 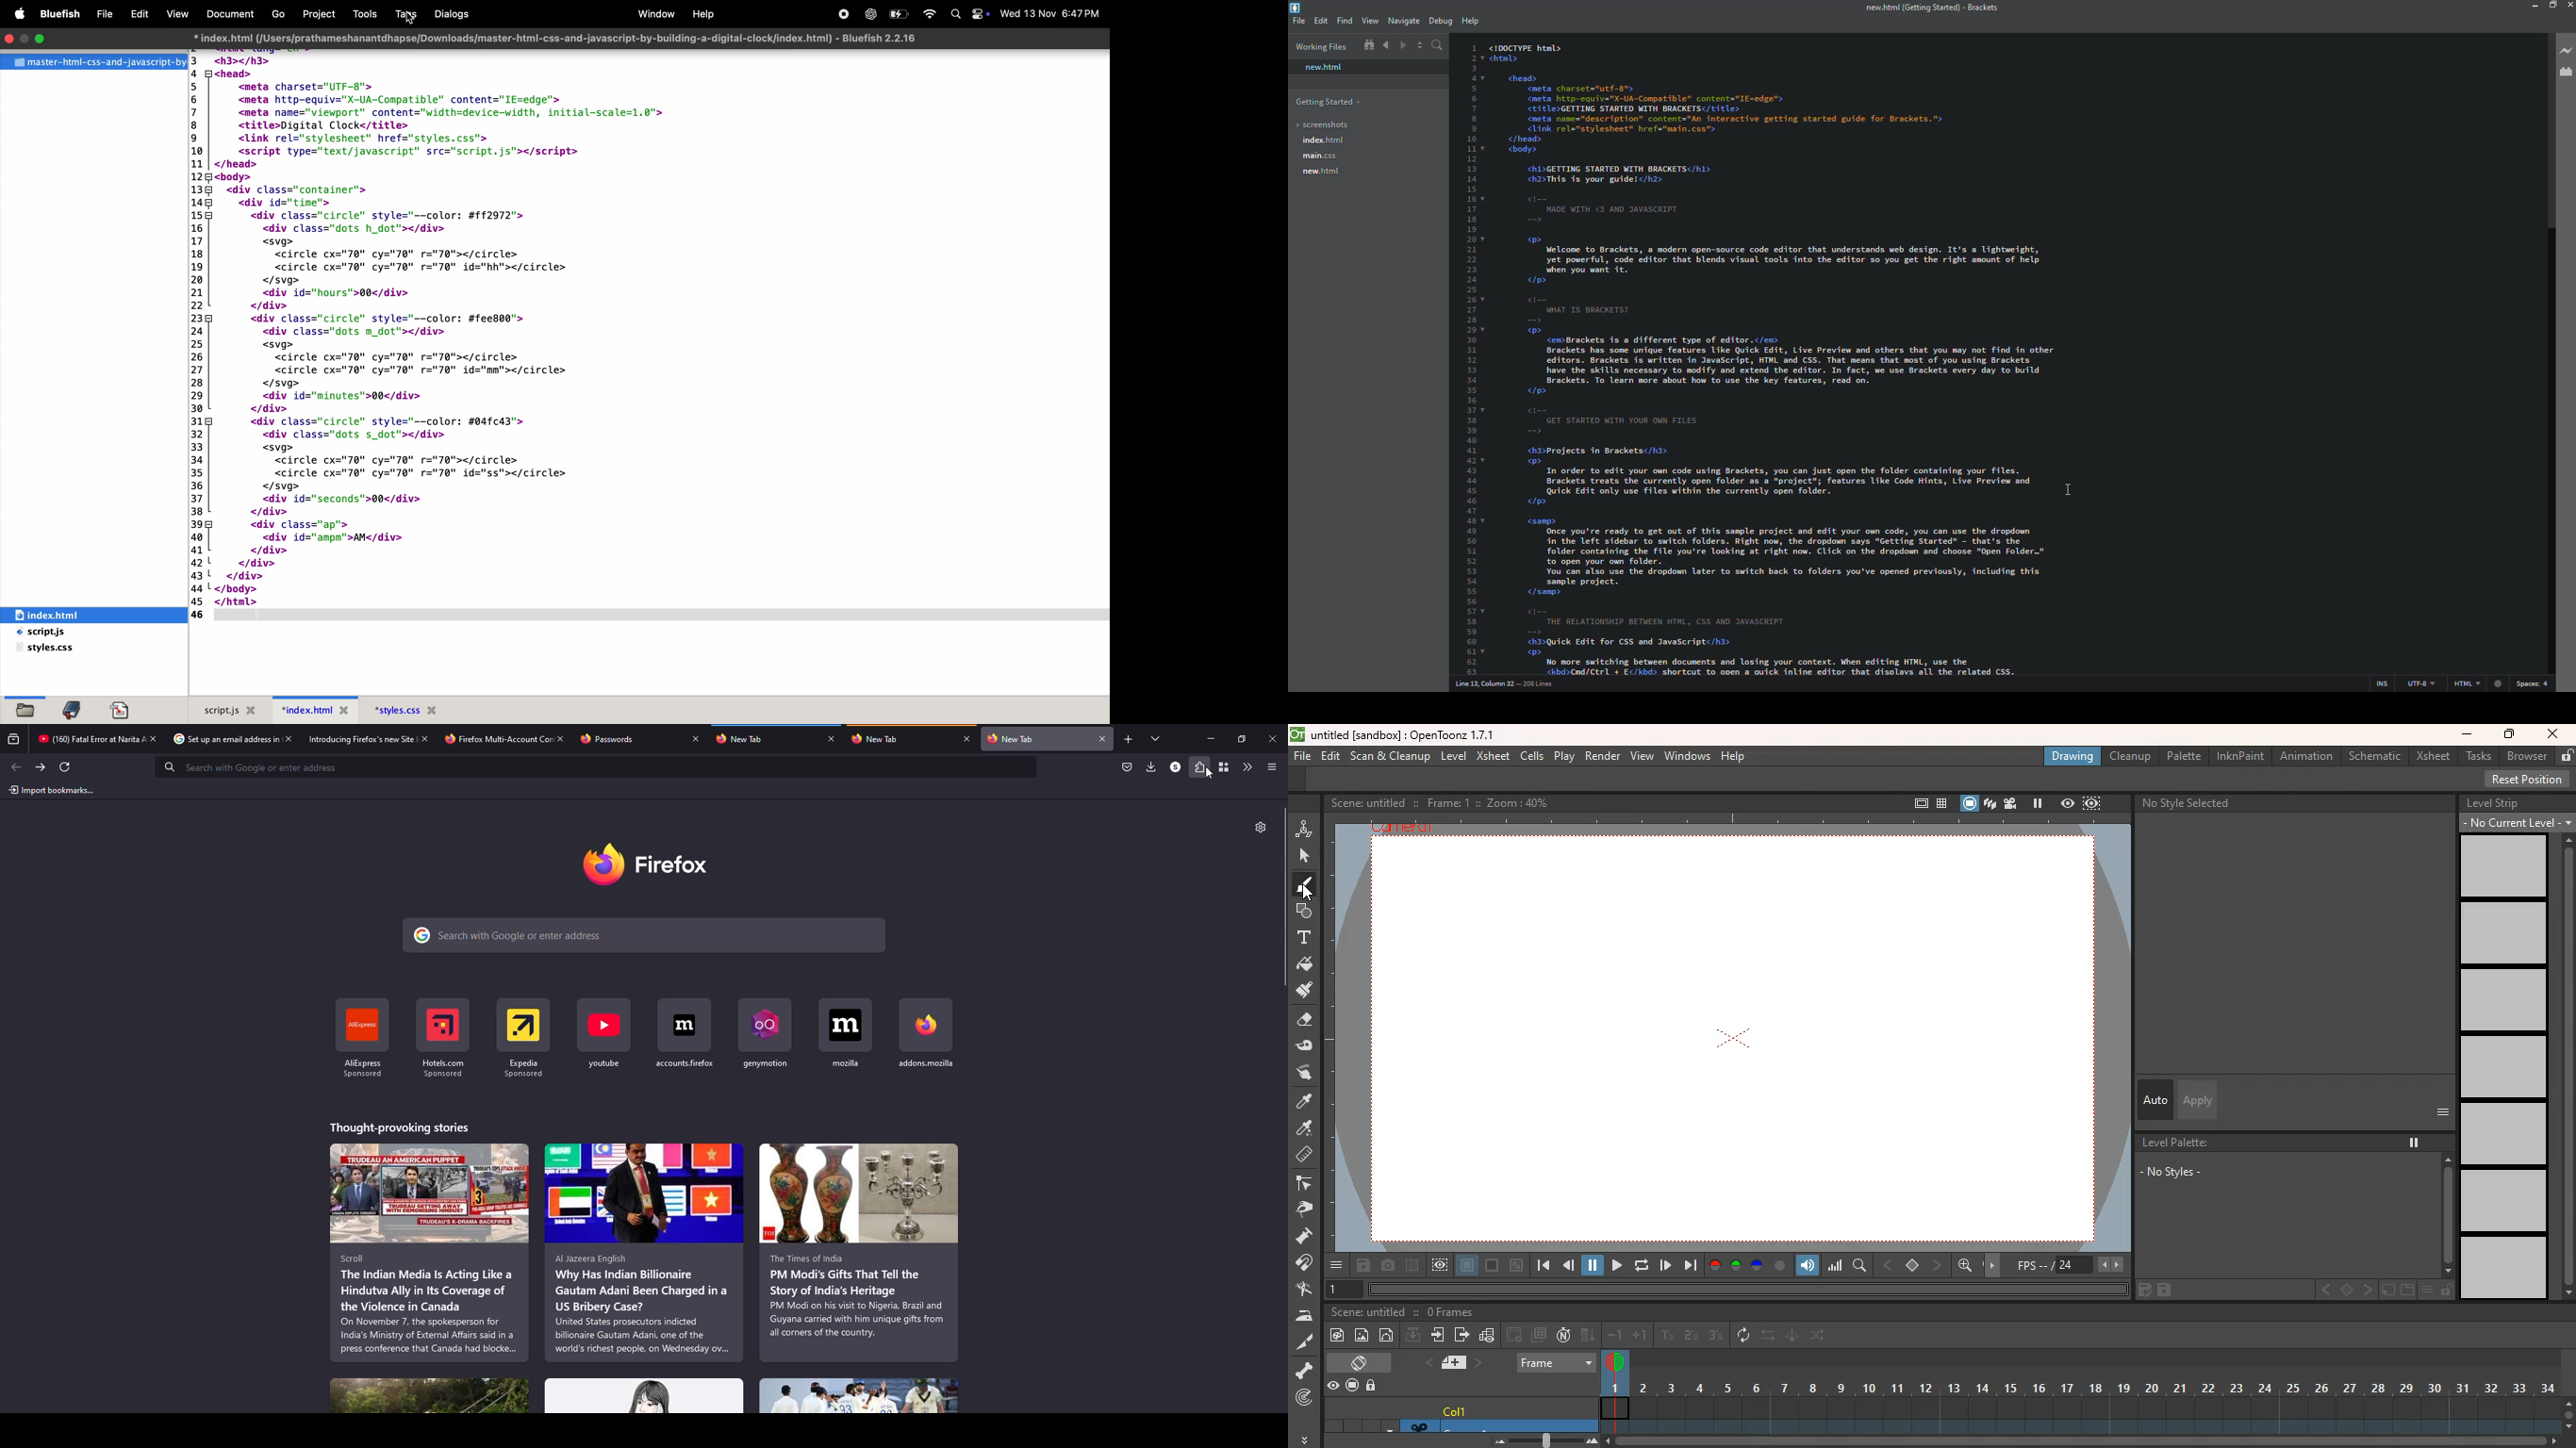 I want to click on view, so click(x=1441, y=1265).